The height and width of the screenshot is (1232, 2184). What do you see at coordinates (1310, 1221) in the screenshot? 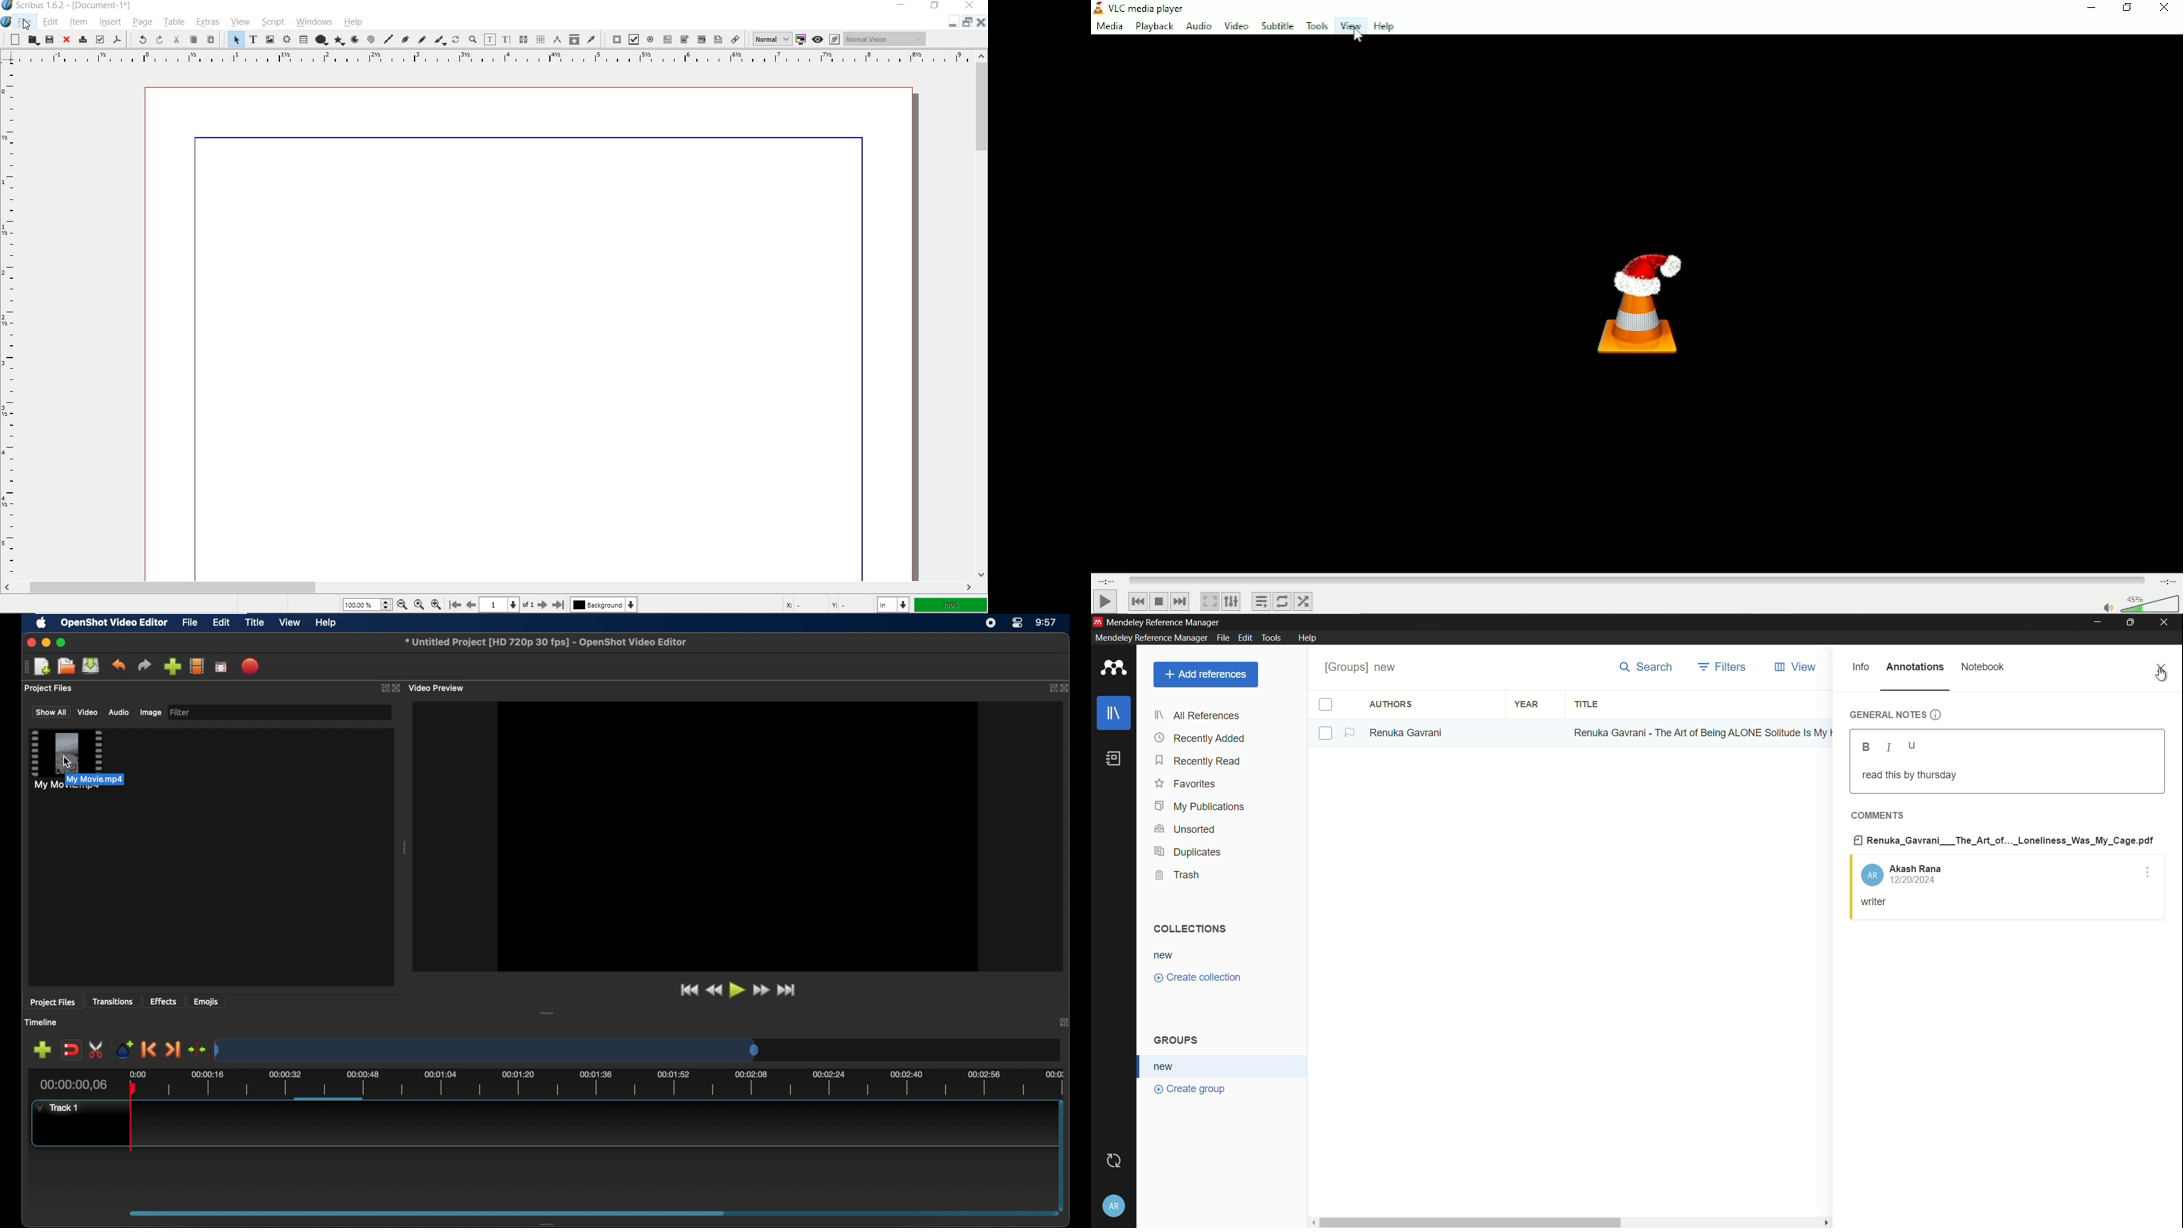
I see `scroll left` at bounding box center [1310, 1221].